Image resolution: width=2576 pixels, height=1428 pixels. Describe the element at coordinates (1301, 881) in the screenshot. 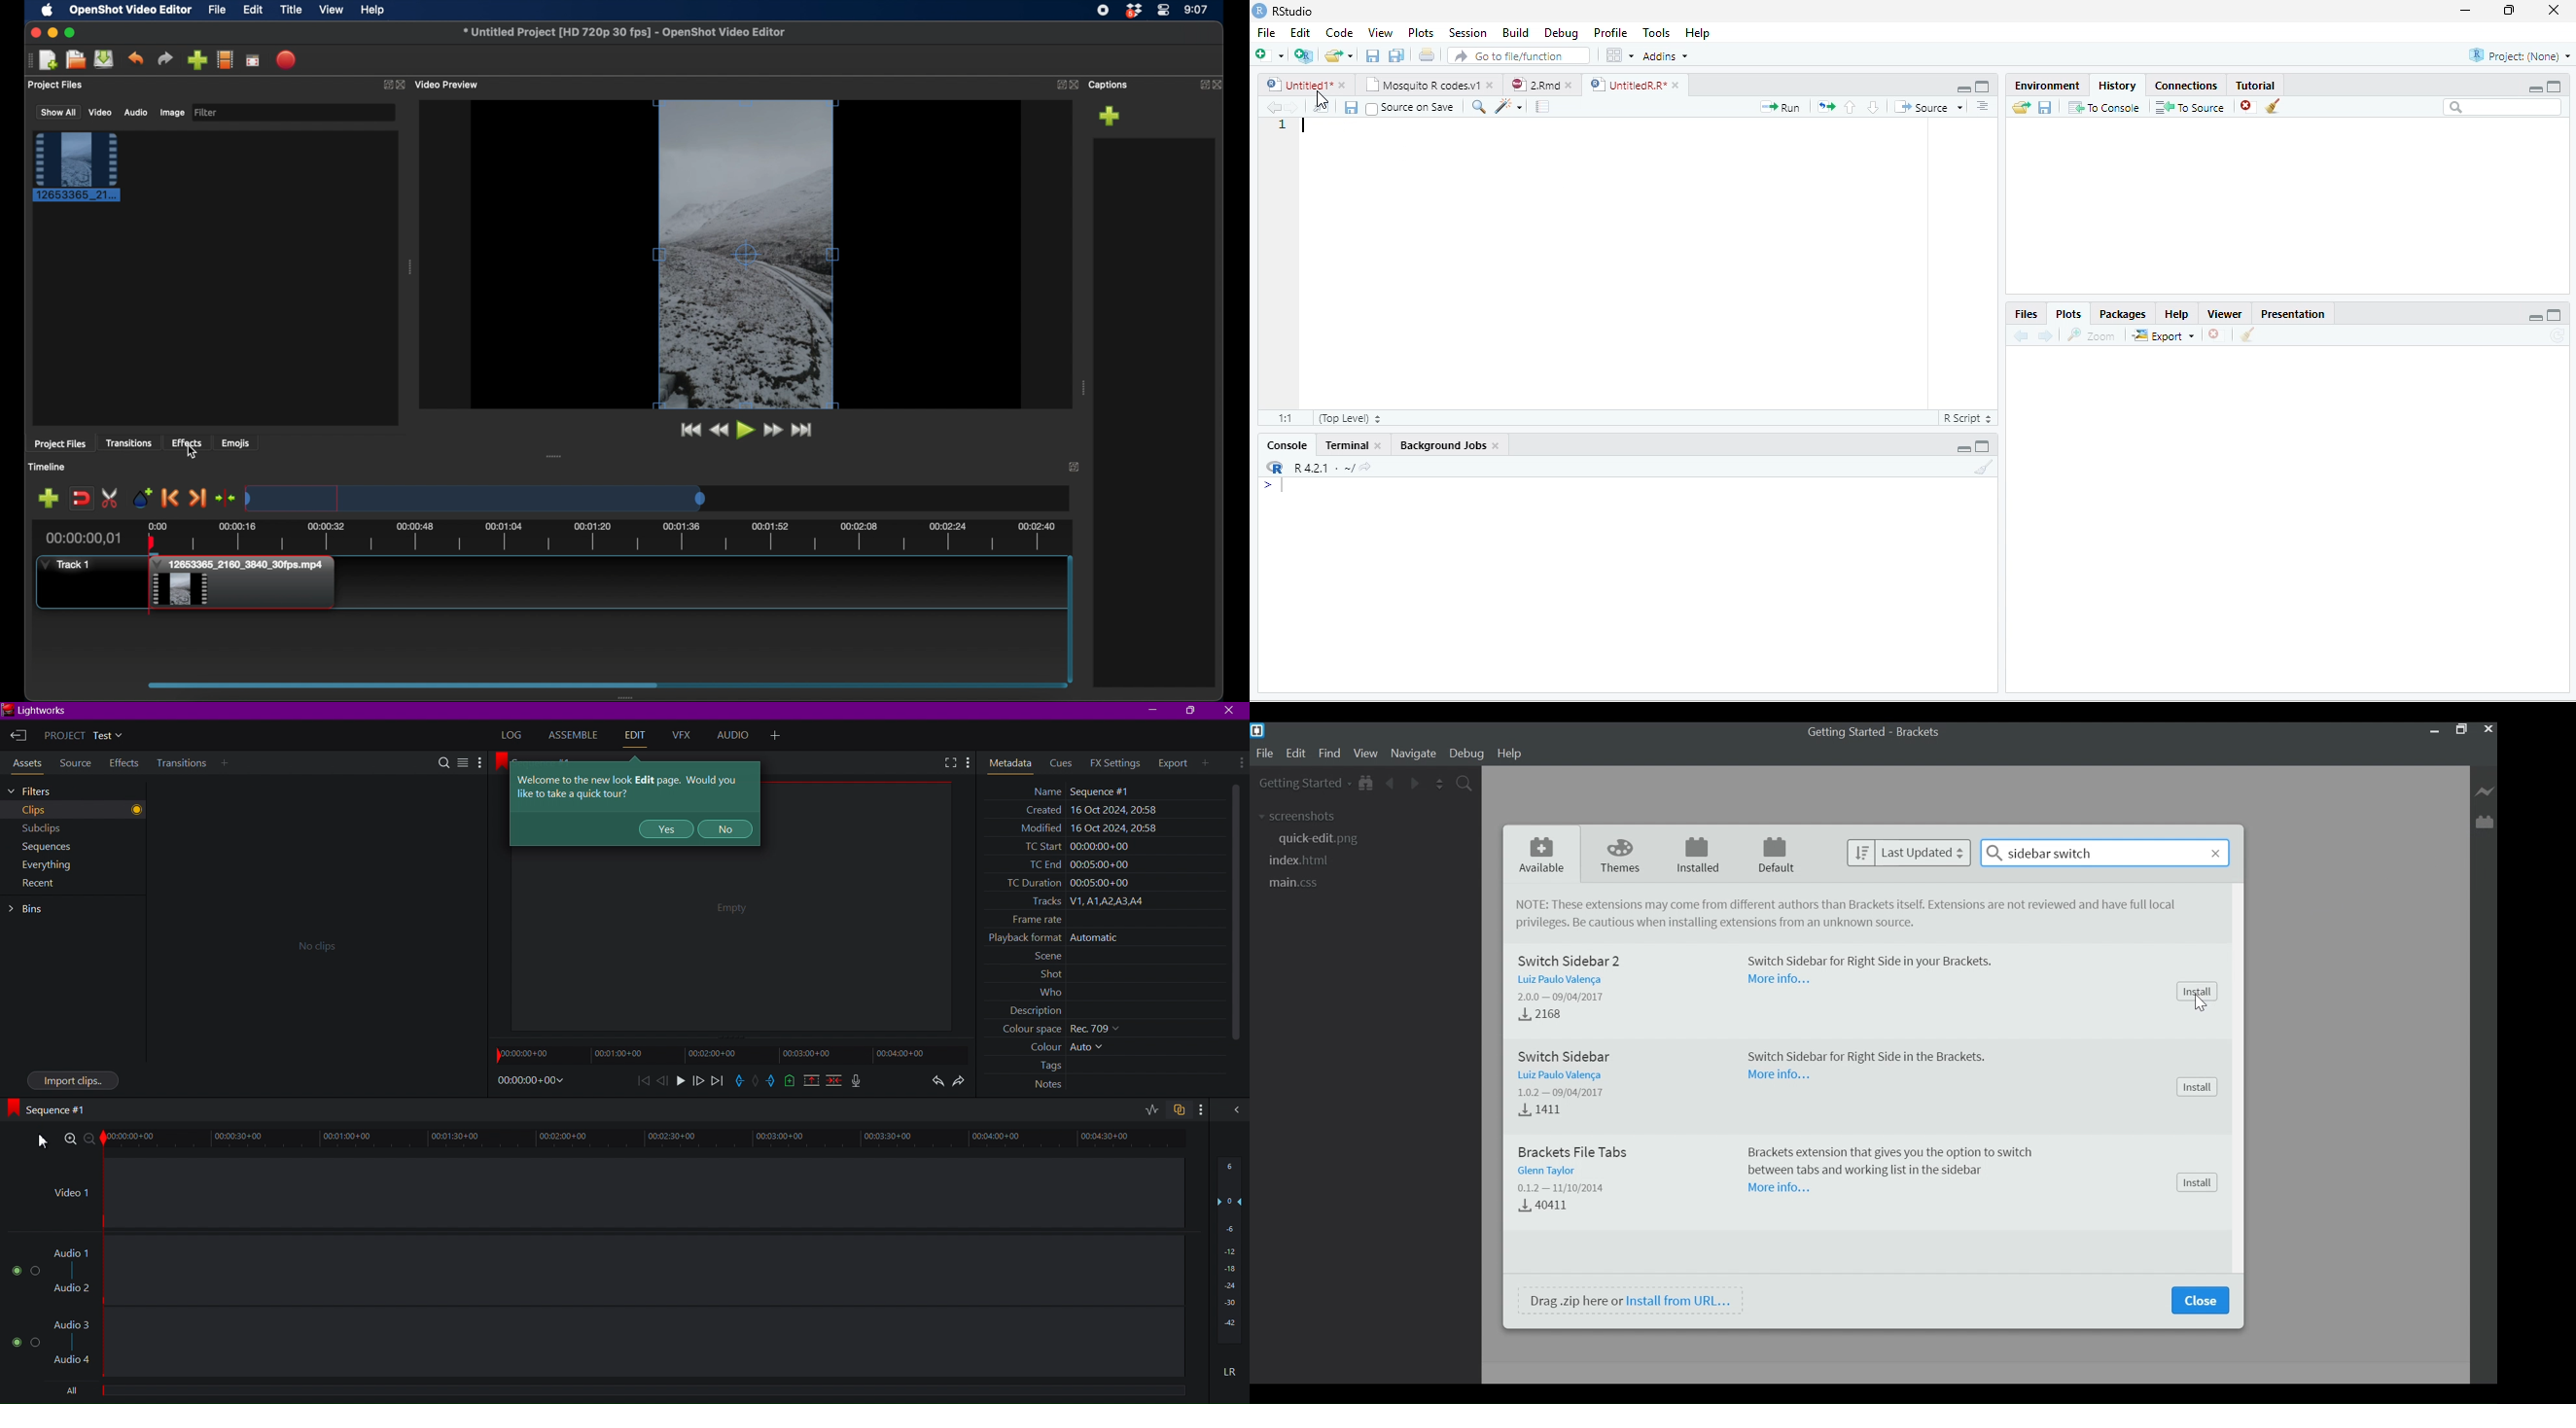

I see `main.css` at that location.